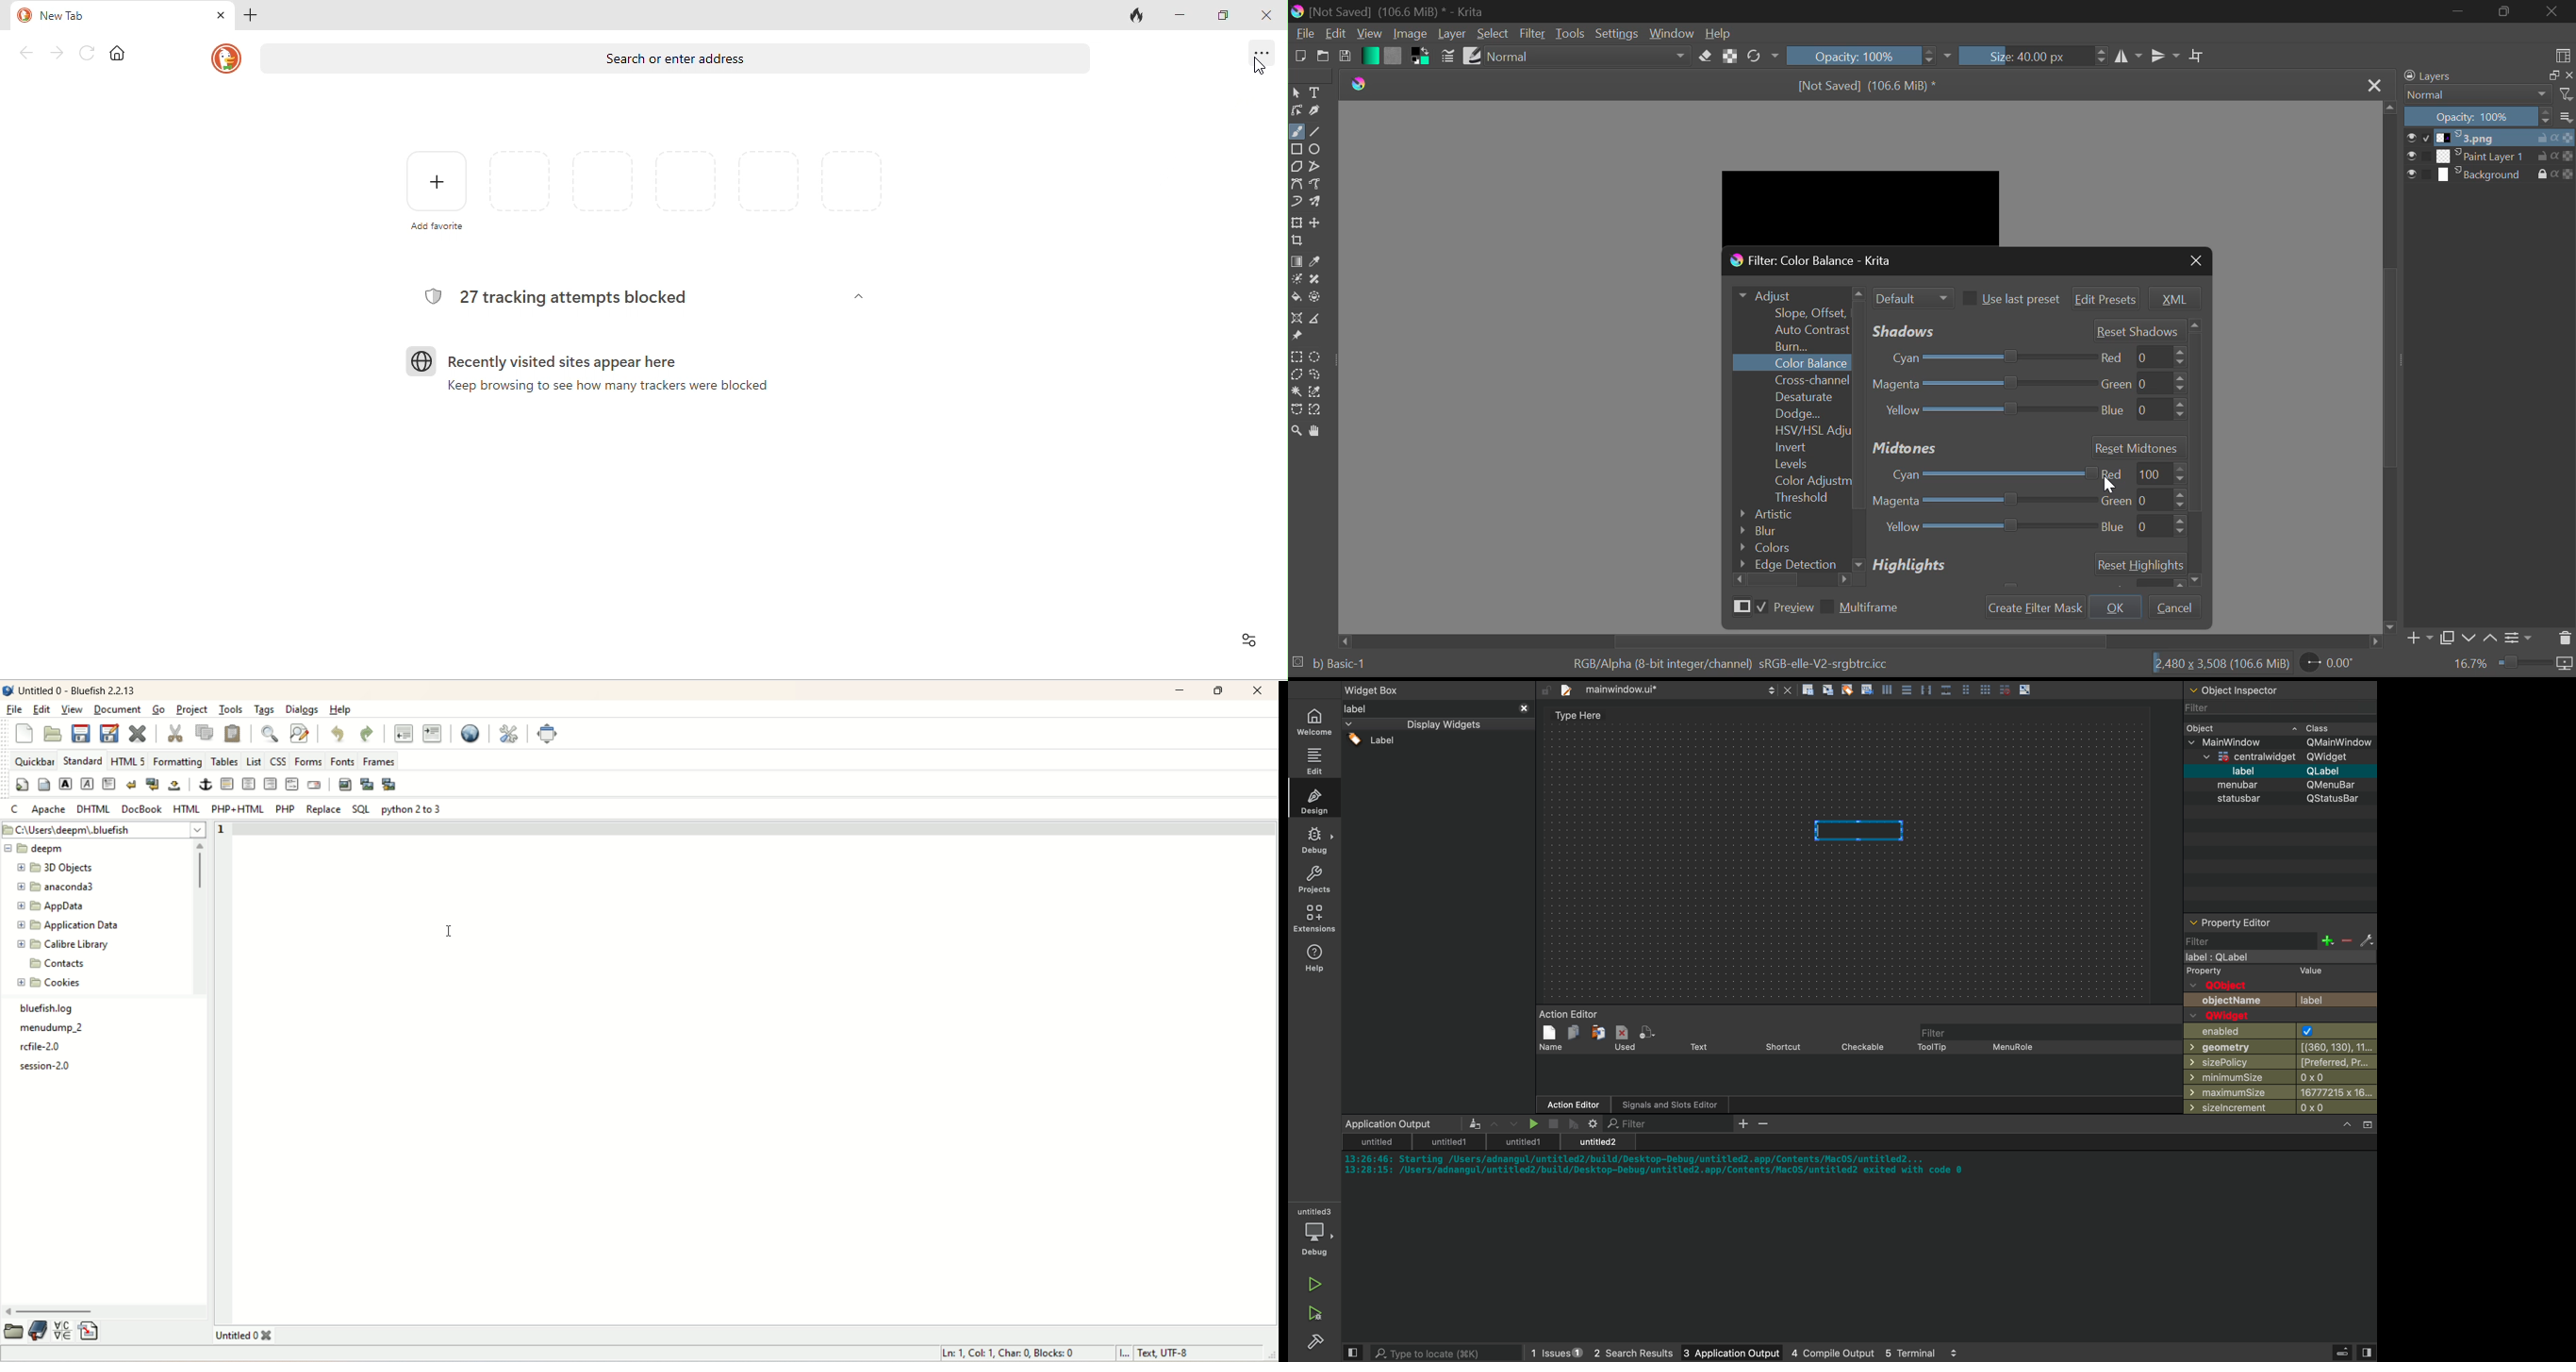  Describe the element at coordinates (81, 734) in the screenshot. I see `save current file` at that location.